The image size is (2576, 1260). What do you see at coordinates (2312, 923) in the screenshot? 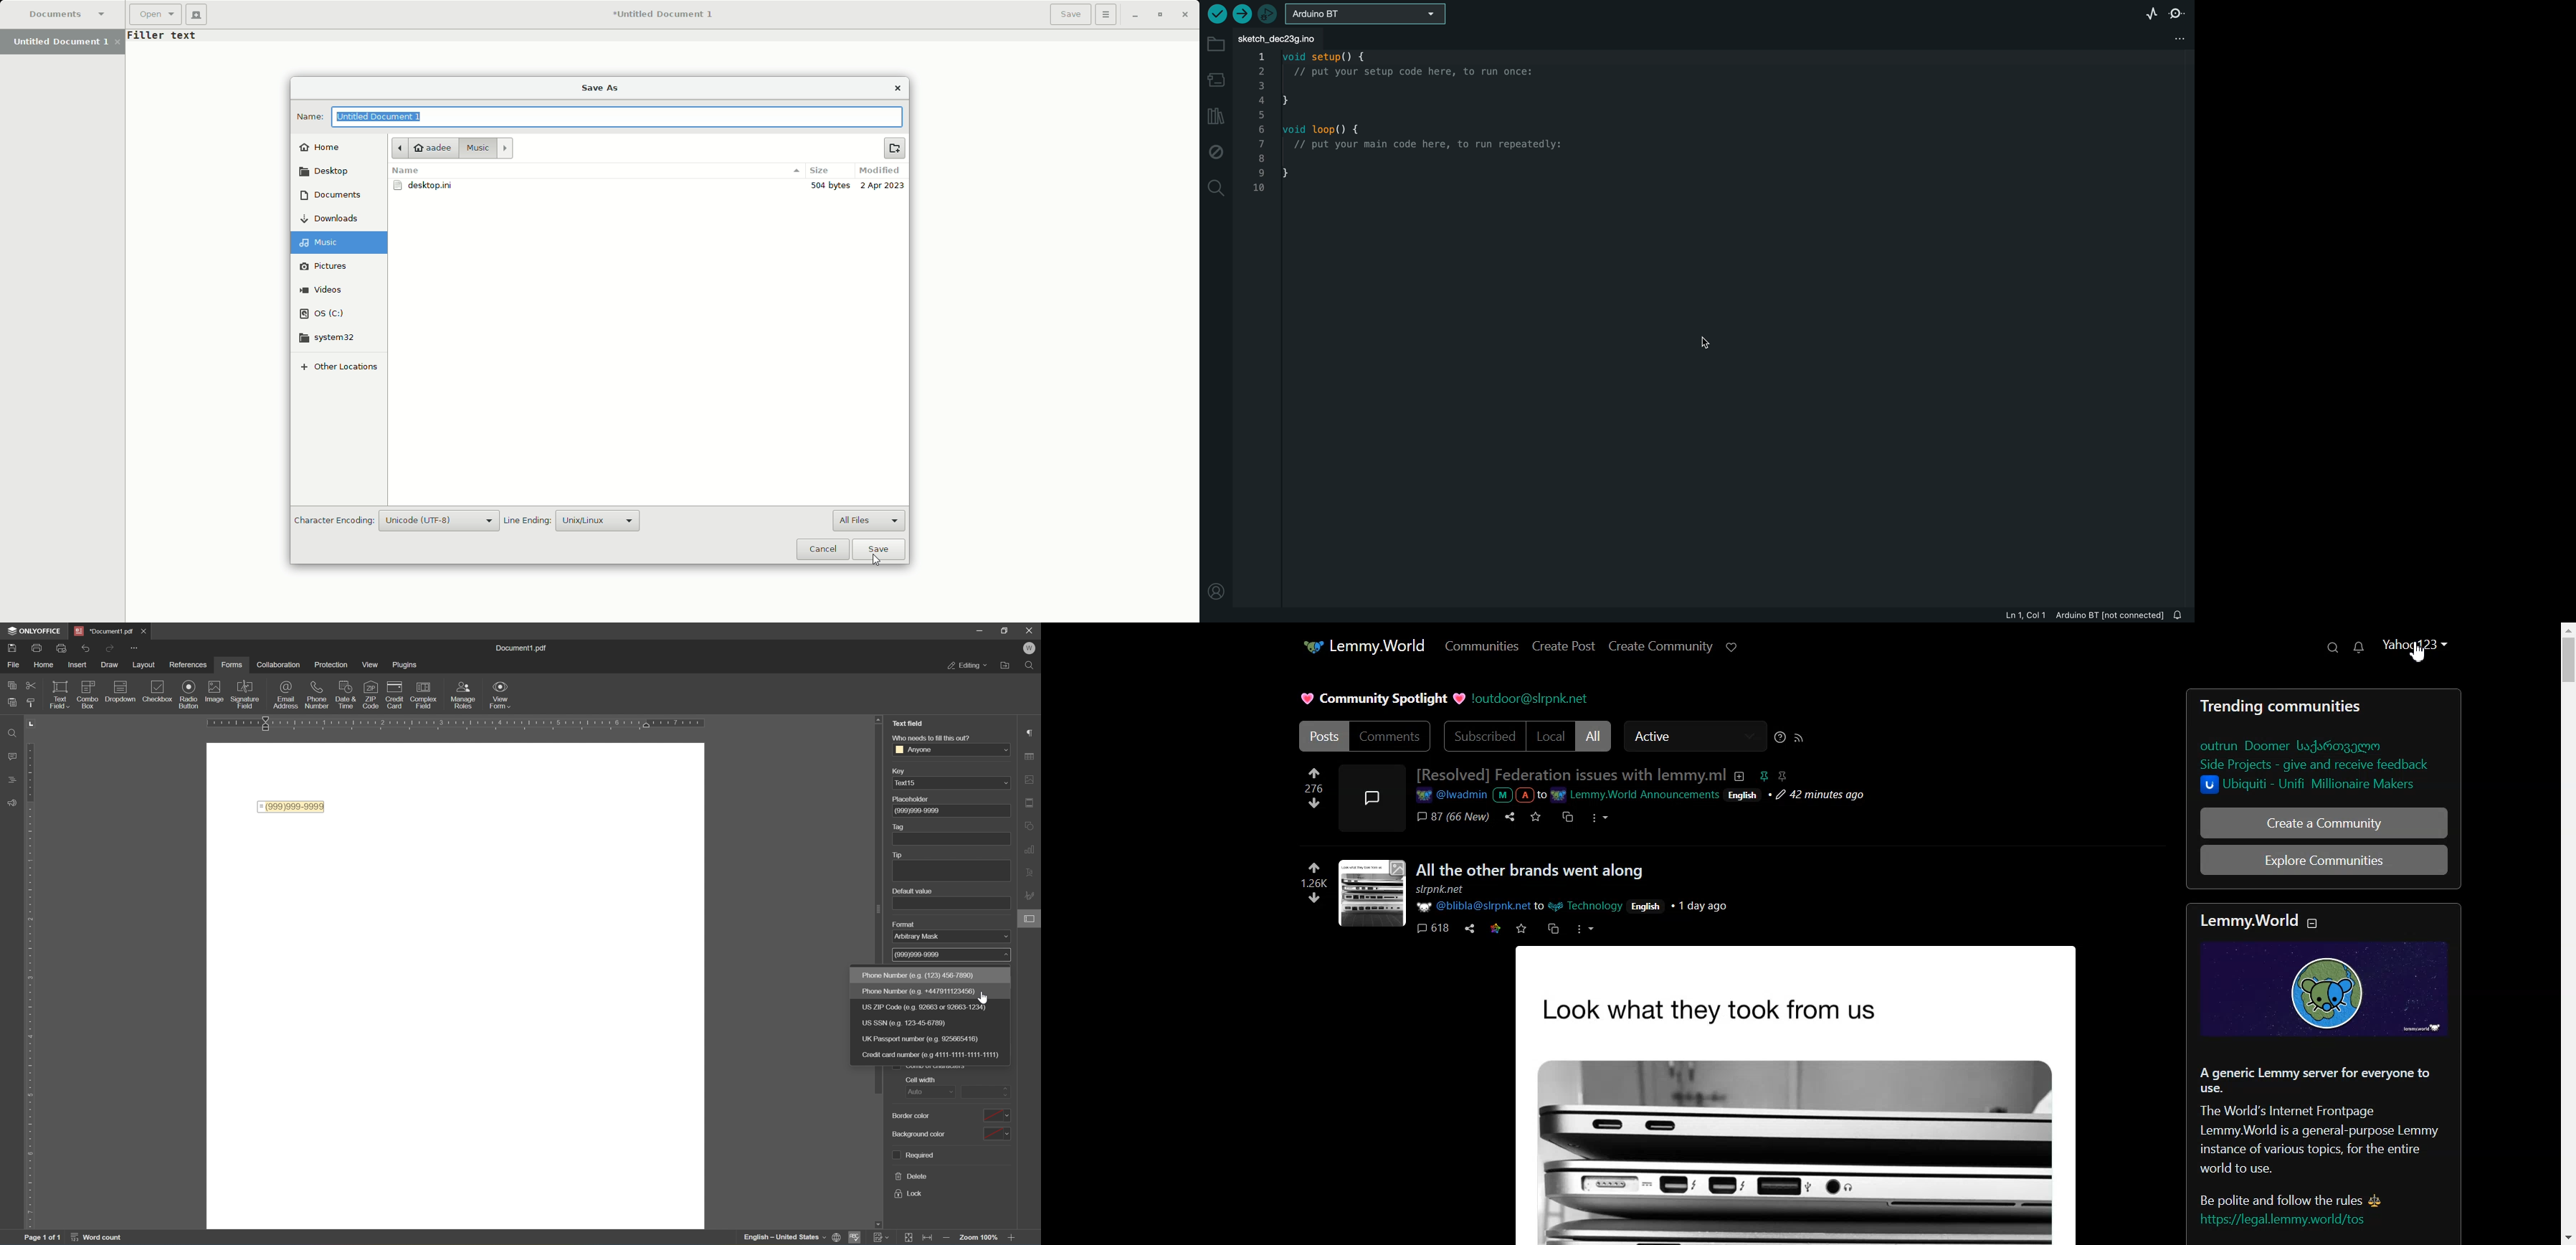
I see `Collapse` at bounding box center [2312, 923].